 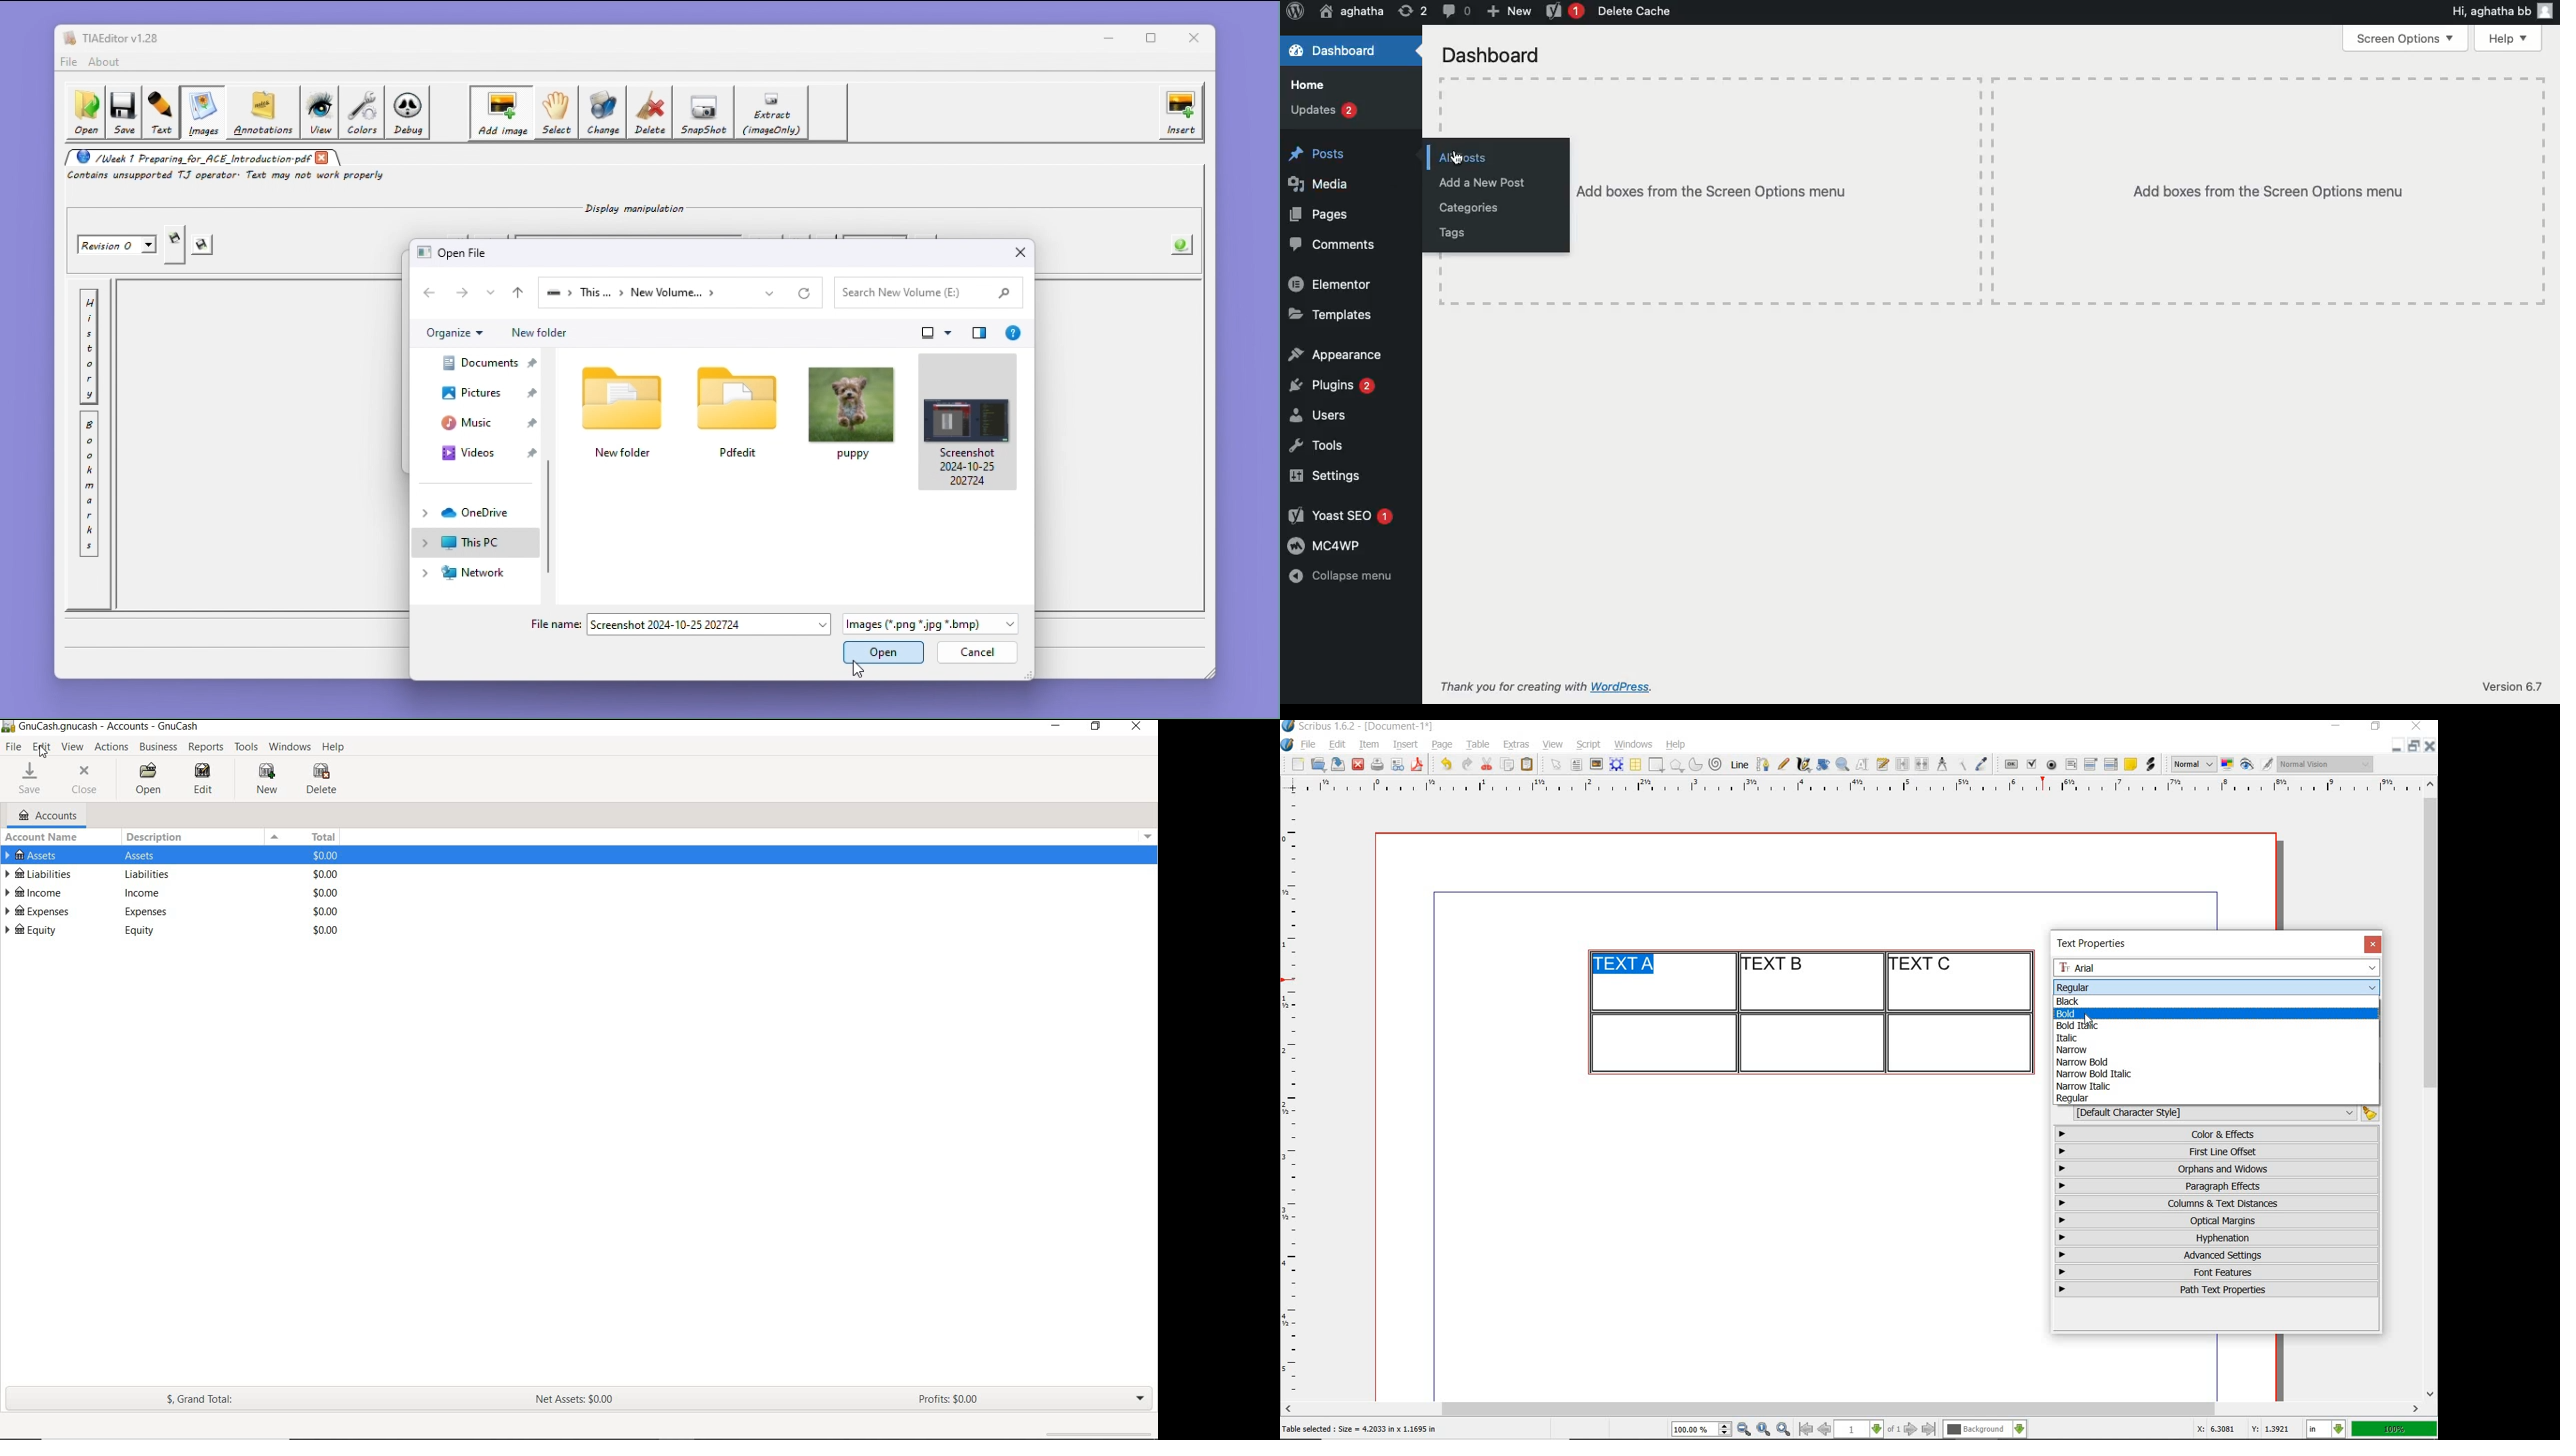 What do you see at coordinates (1588, 744) in the screenshot?
I see `script` at bounding box center [1588, 744].